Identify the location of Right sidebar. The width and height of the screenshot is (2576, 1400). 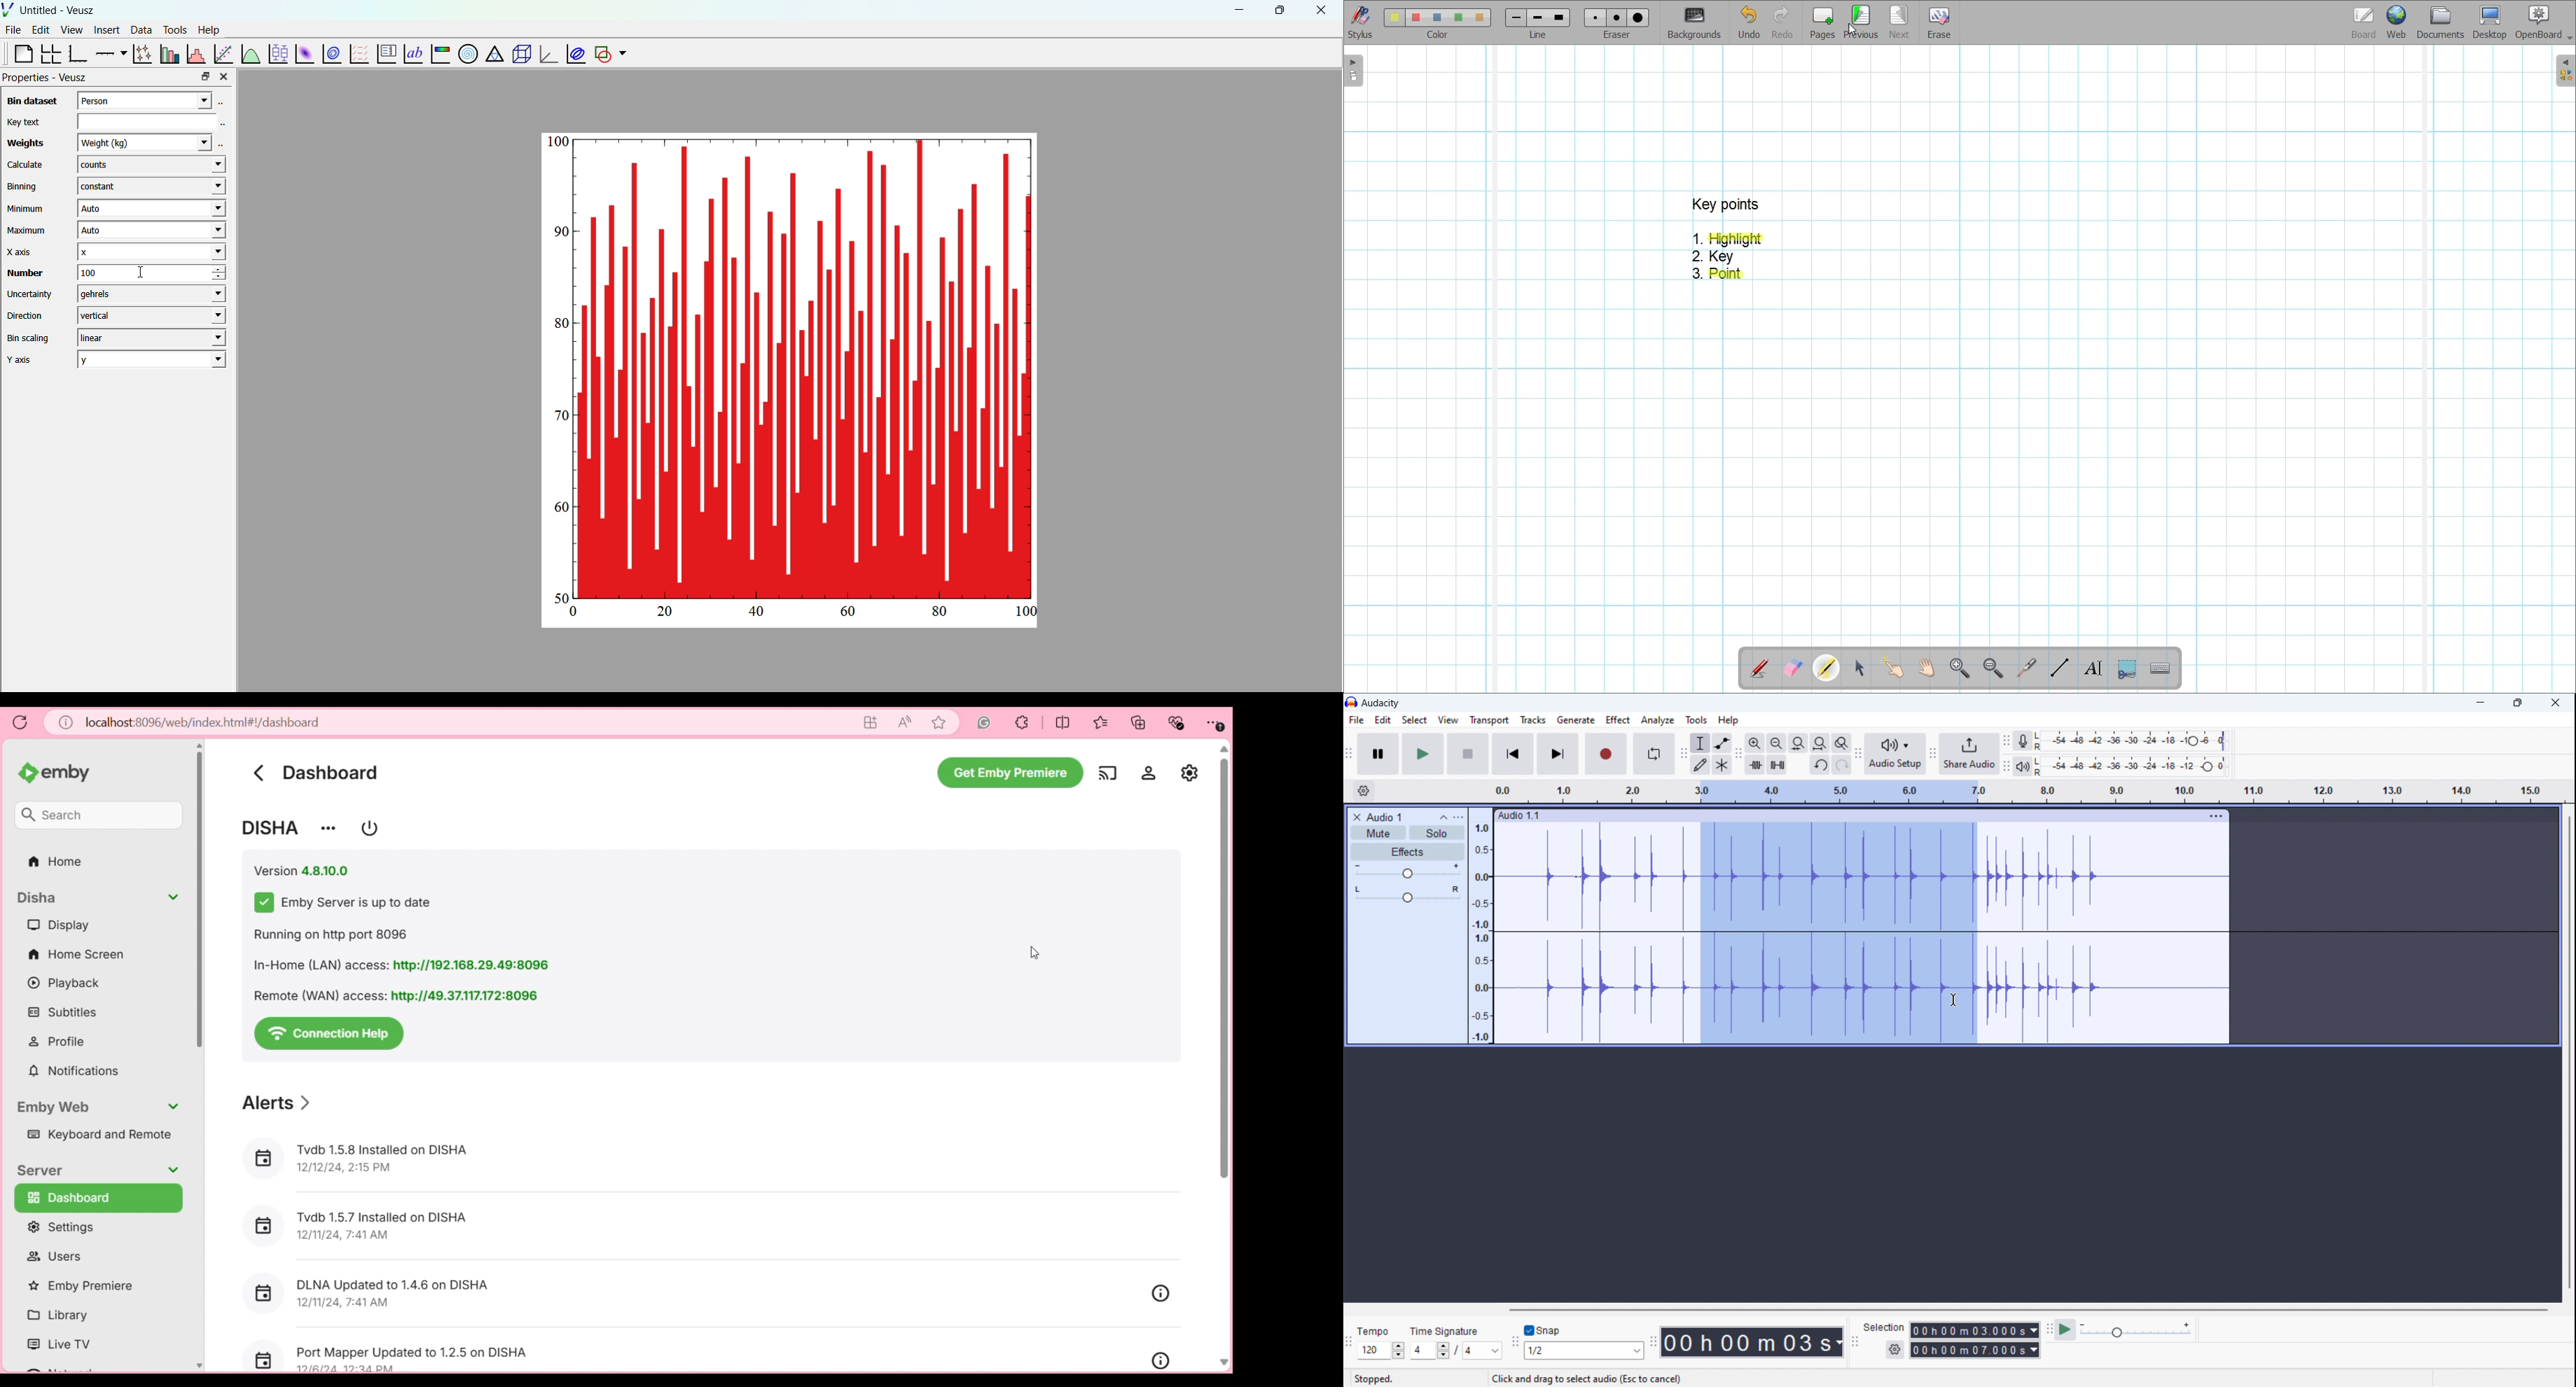
(2565, 71).